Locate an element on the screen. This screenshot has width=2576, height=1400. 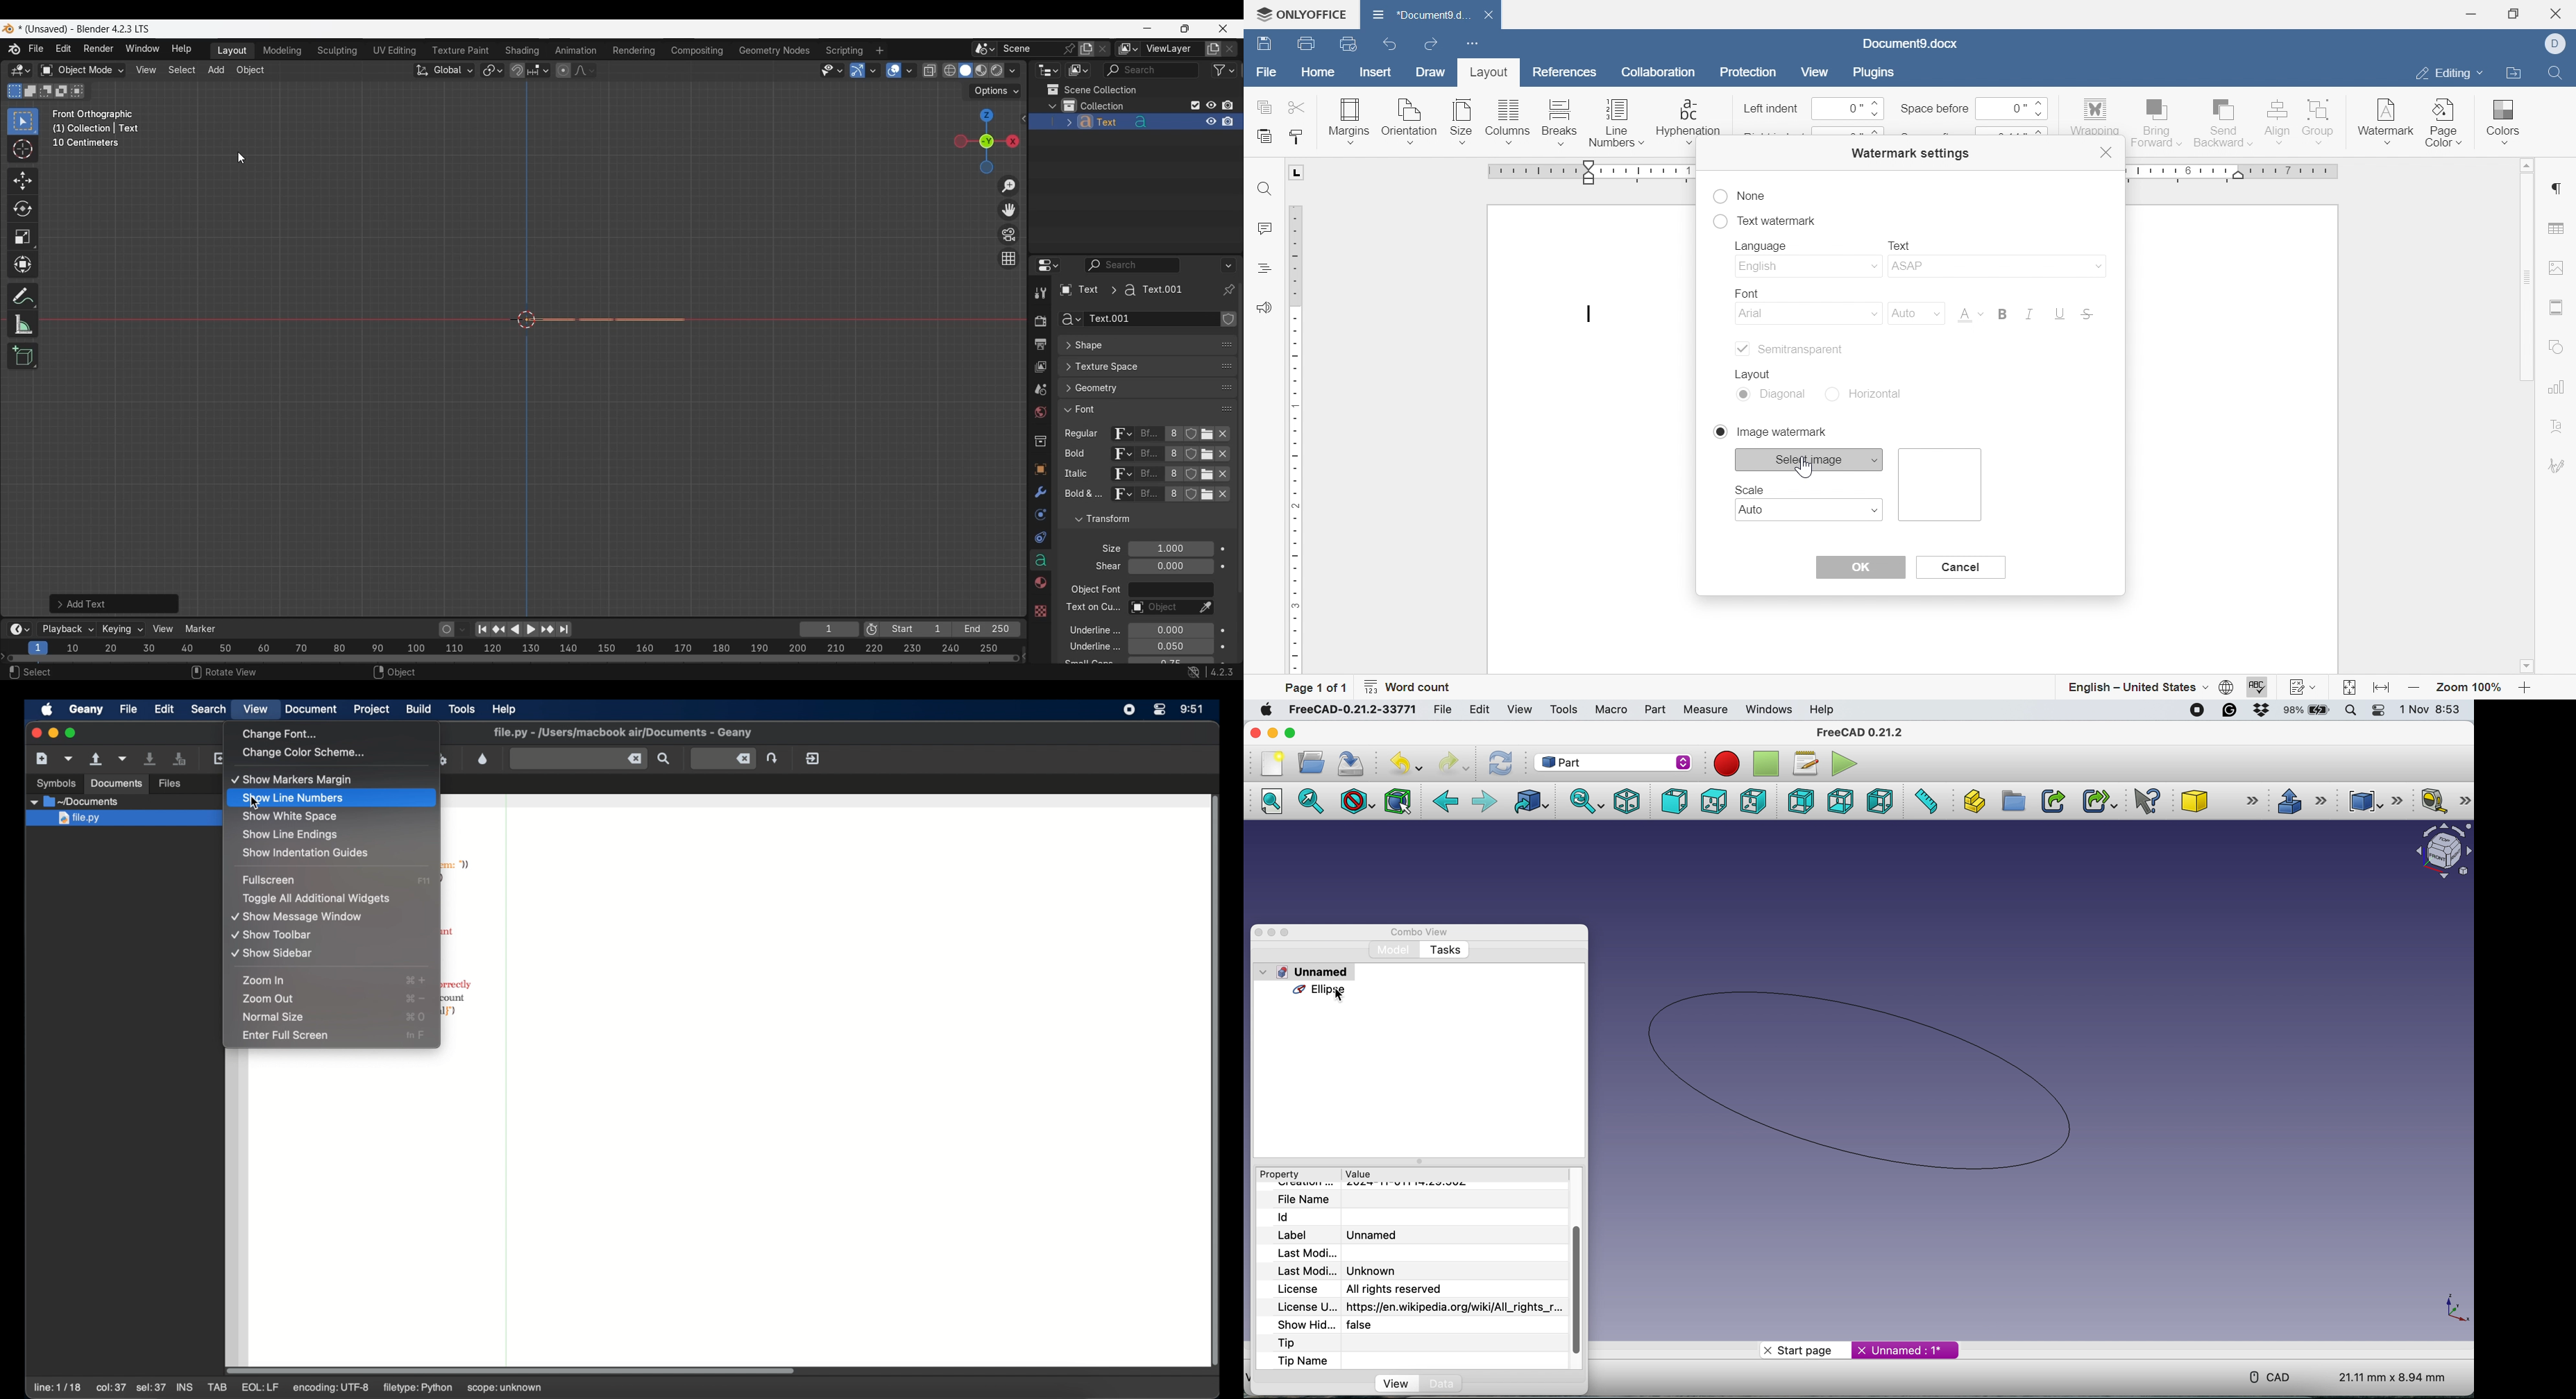
plugins is located at coordinates (1871, 71).